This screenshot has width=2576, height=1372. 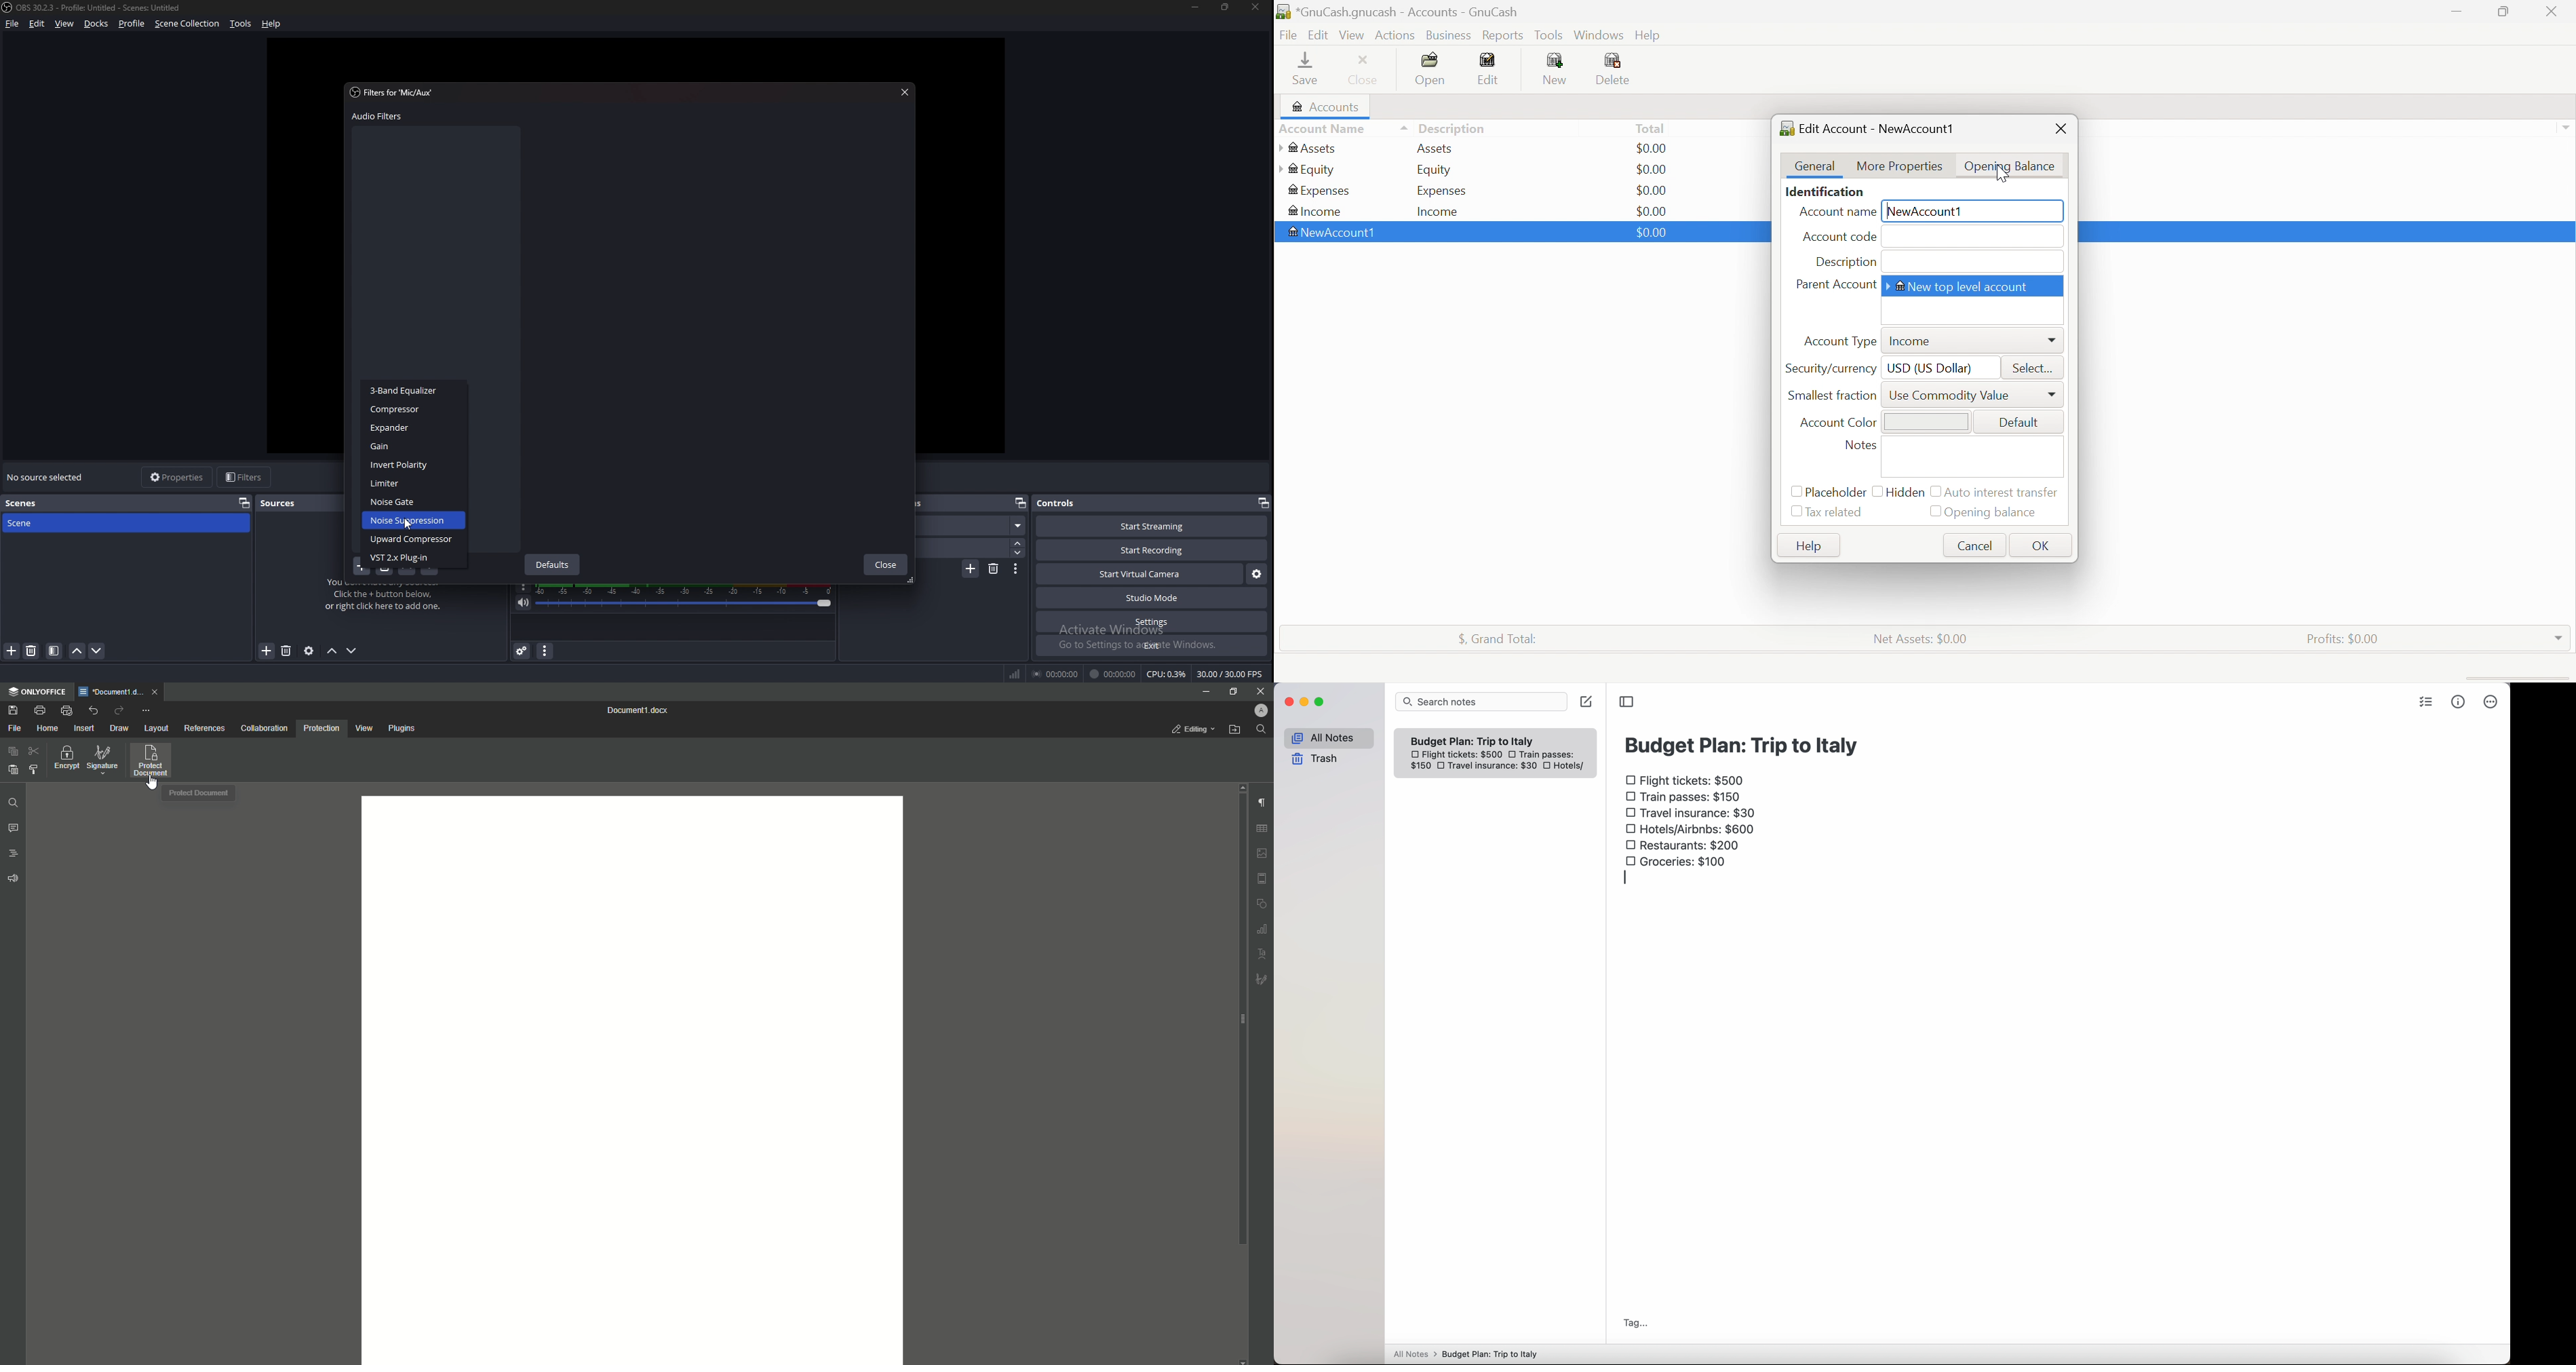 What do you see at coordinates (1827, 191) in the screenshot?
I see `Identification` at bounding box center [1827, 191].